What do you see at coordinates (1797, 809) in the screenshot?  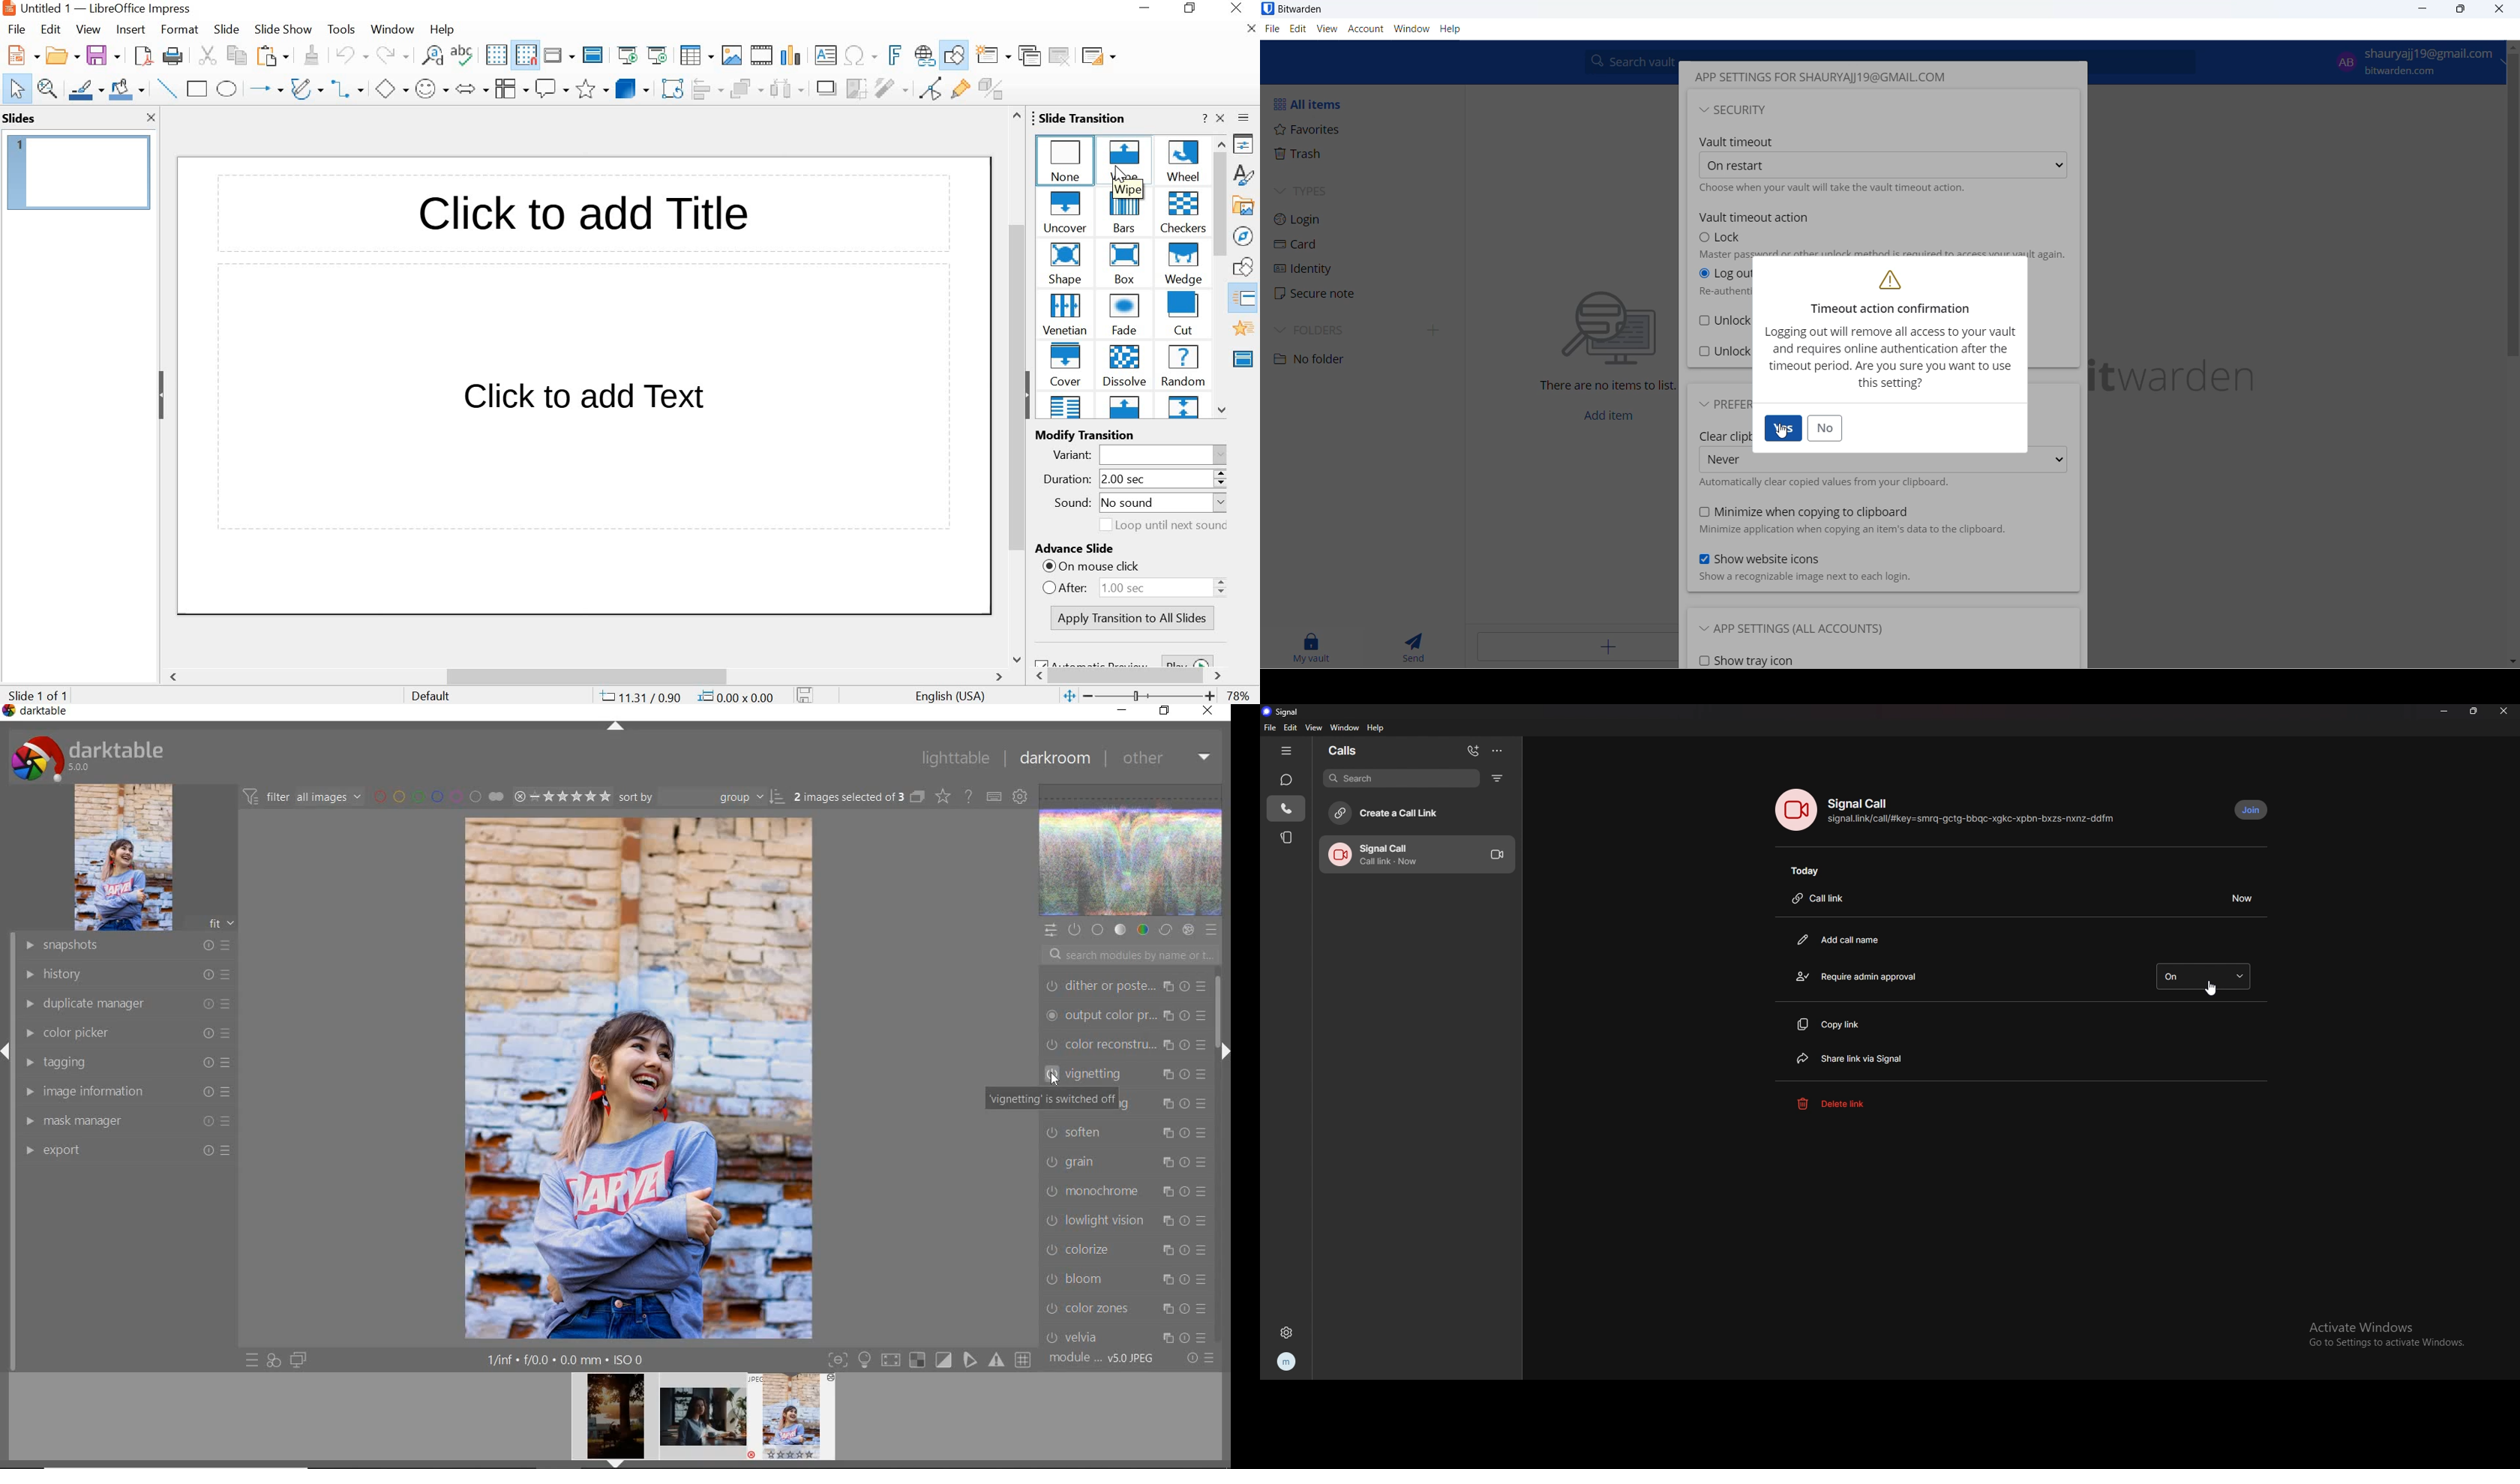 I see `call photo` at bounding box center [1797, 809].